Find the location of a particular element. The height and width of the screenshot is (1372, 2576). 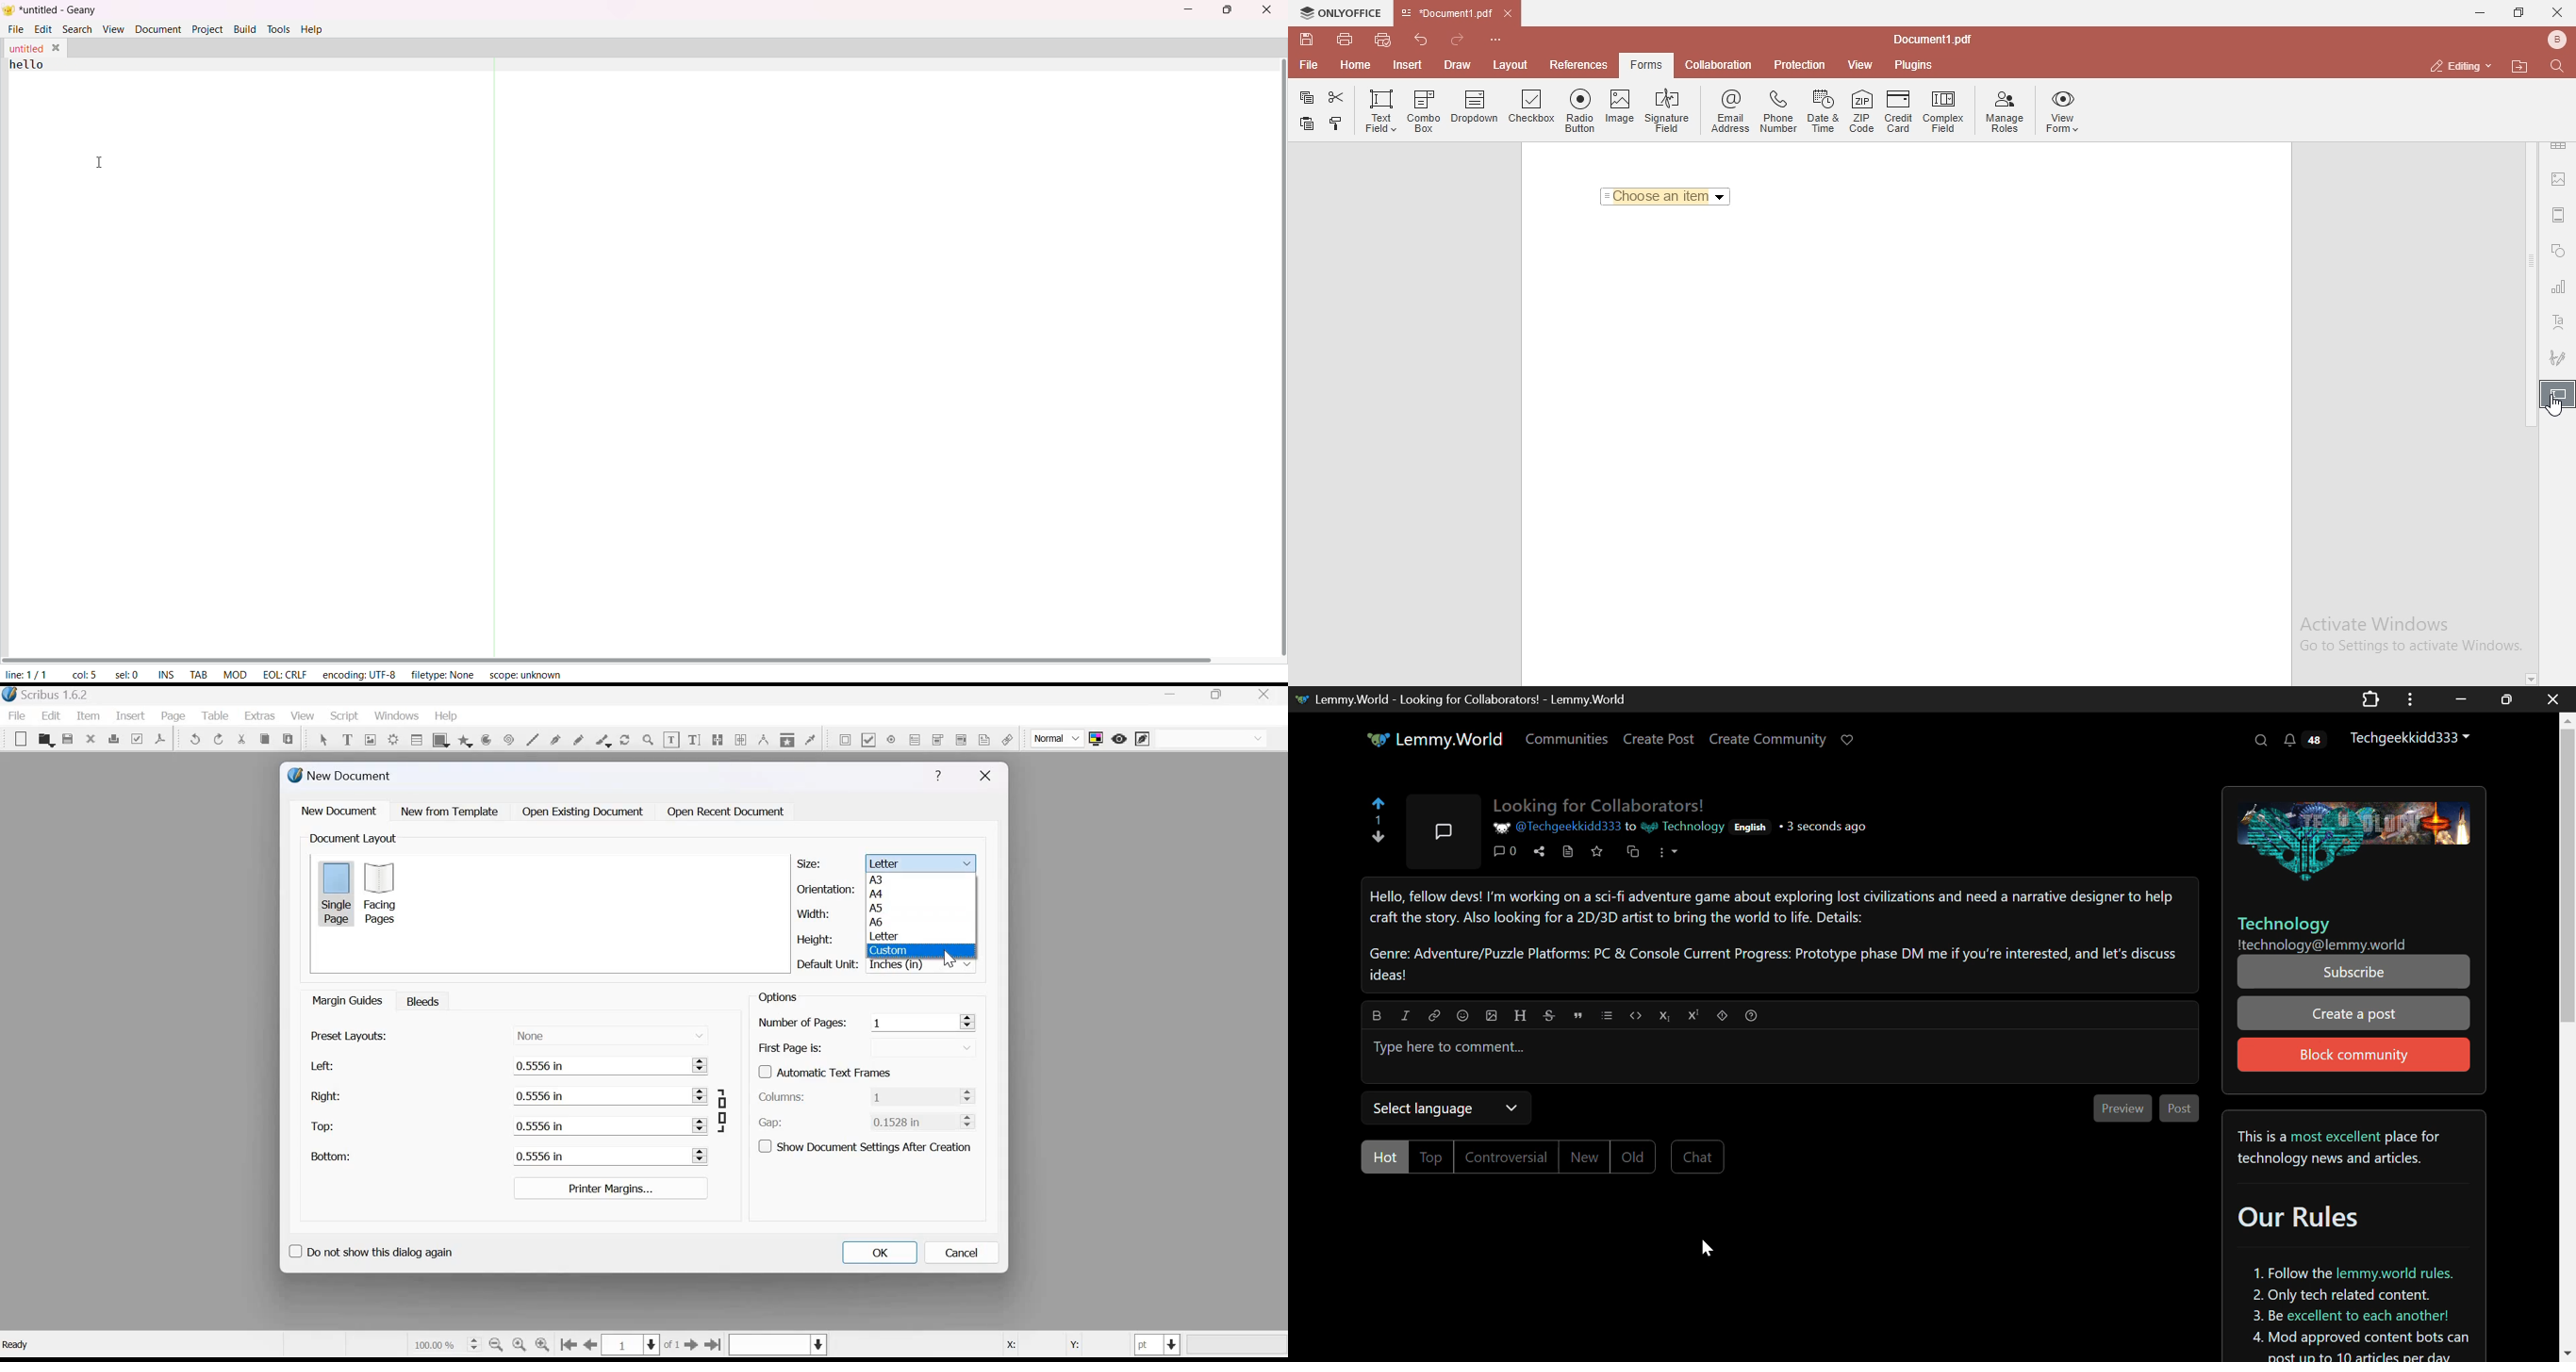

link annotation is located at coordinates (1007, 739).